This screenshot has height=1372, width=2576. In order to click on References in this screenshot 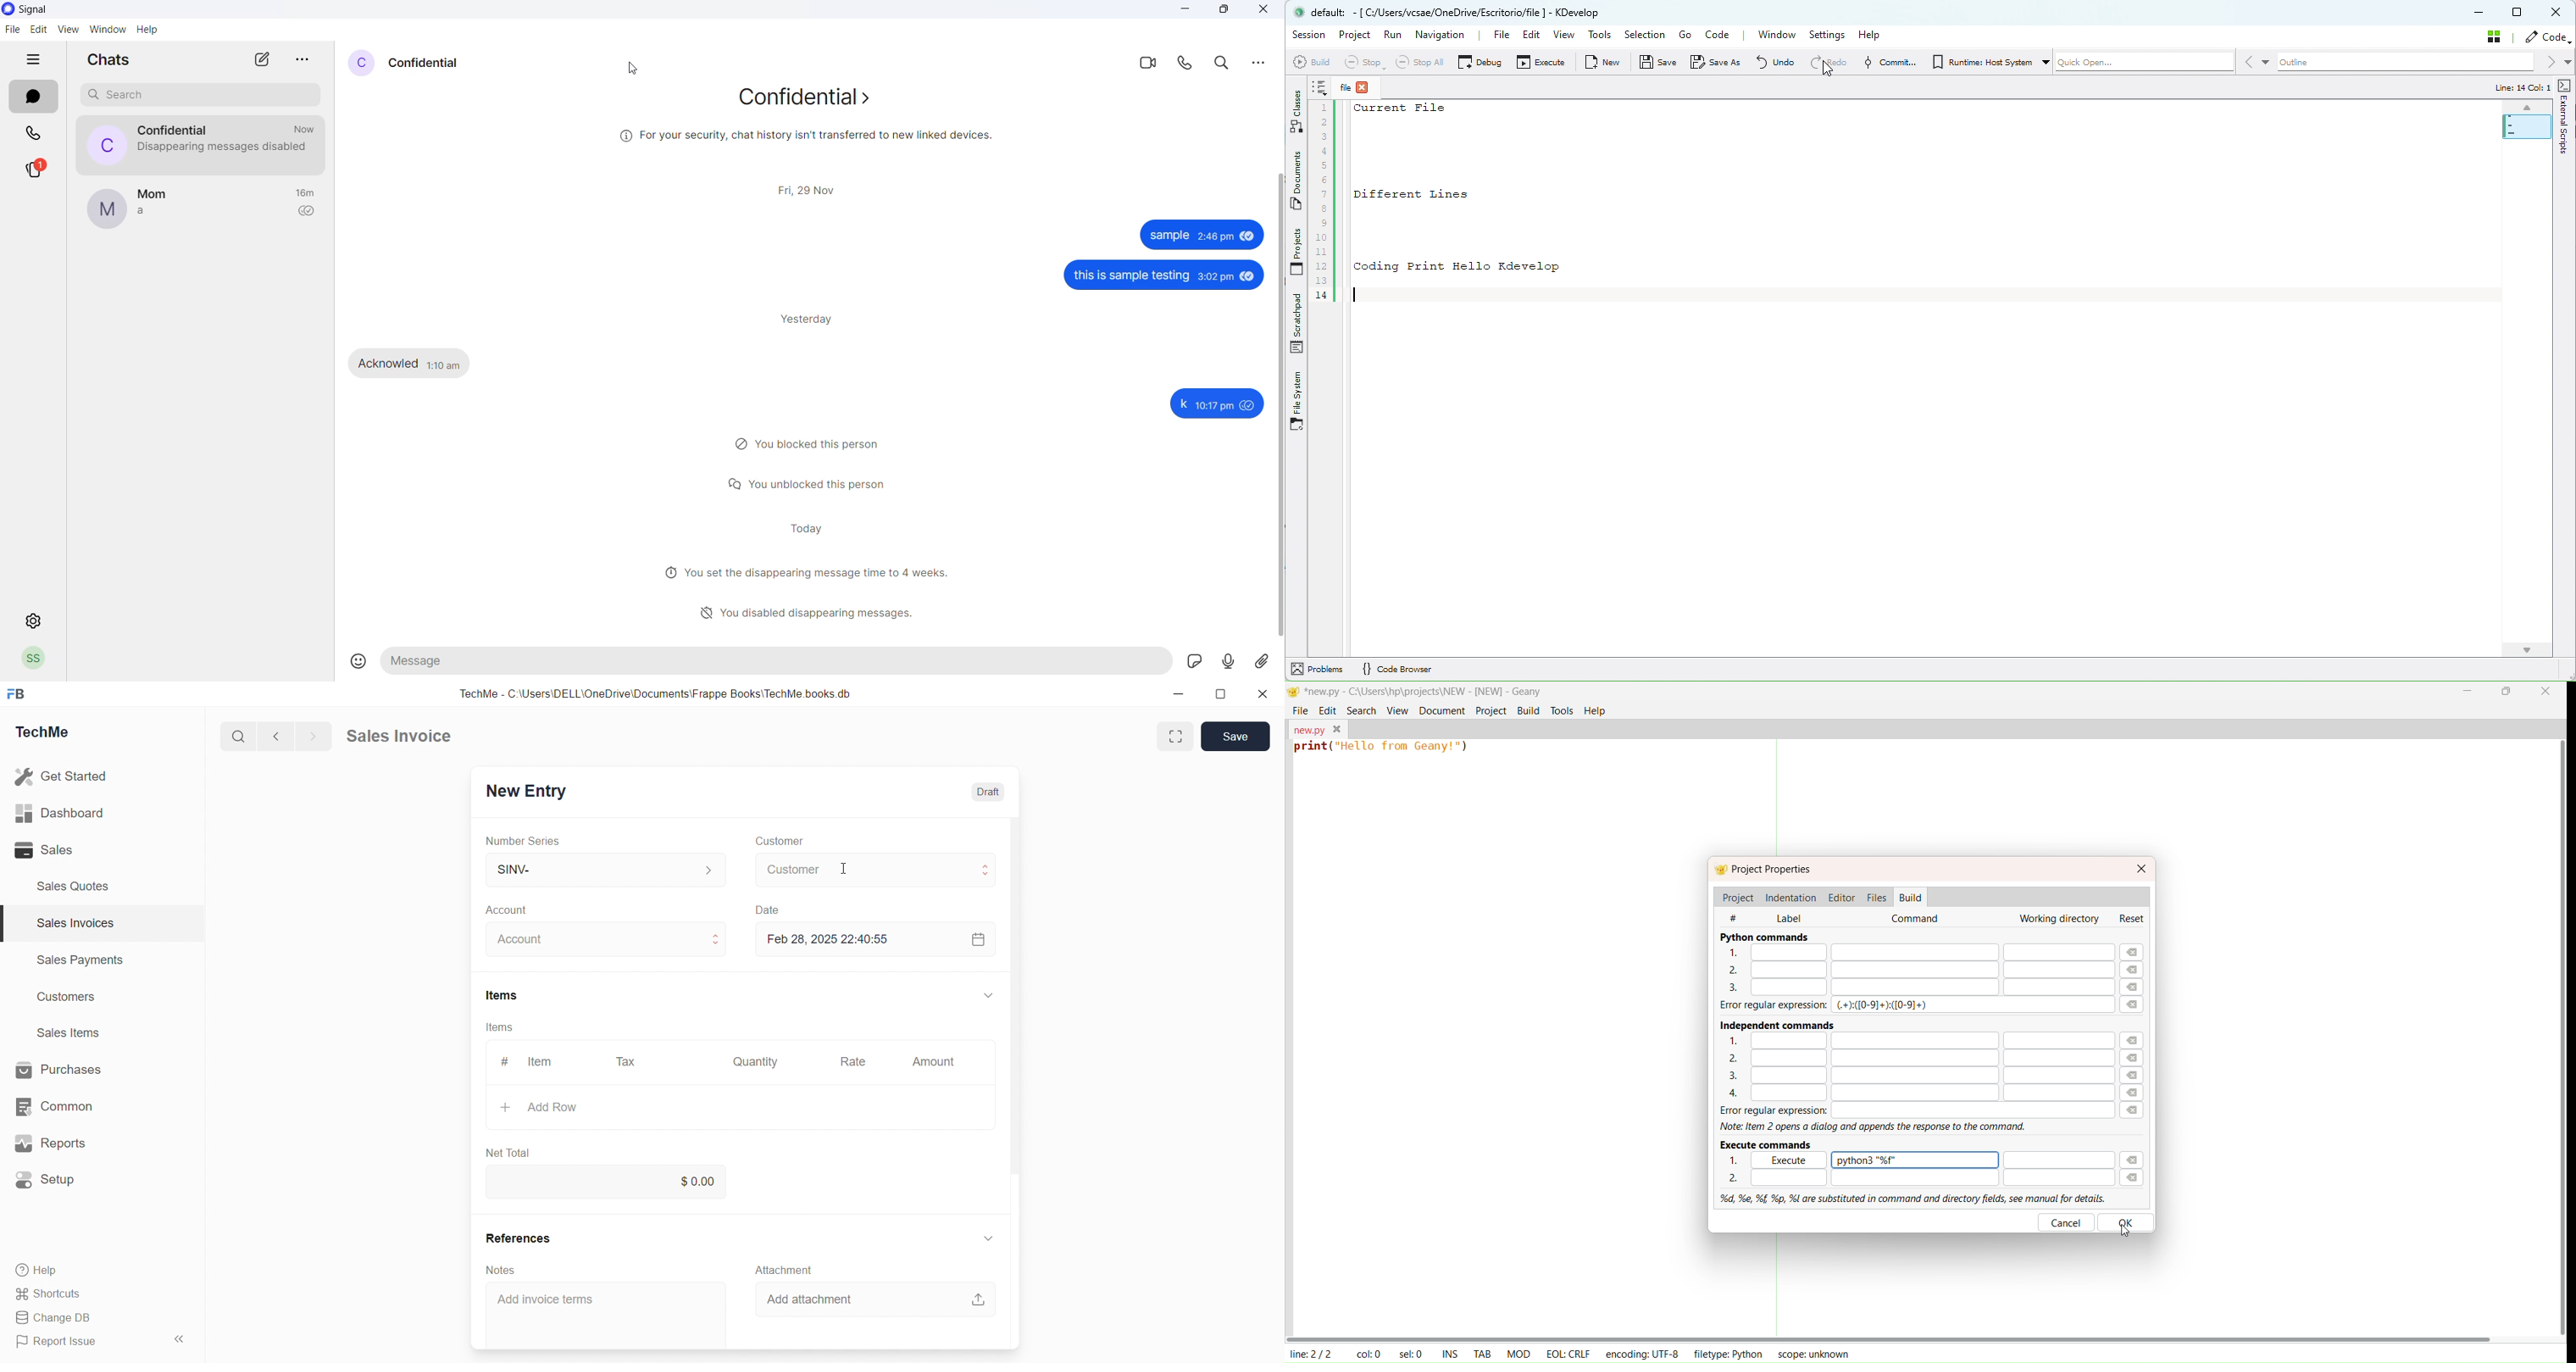, I will do `click(518, 1238)`.